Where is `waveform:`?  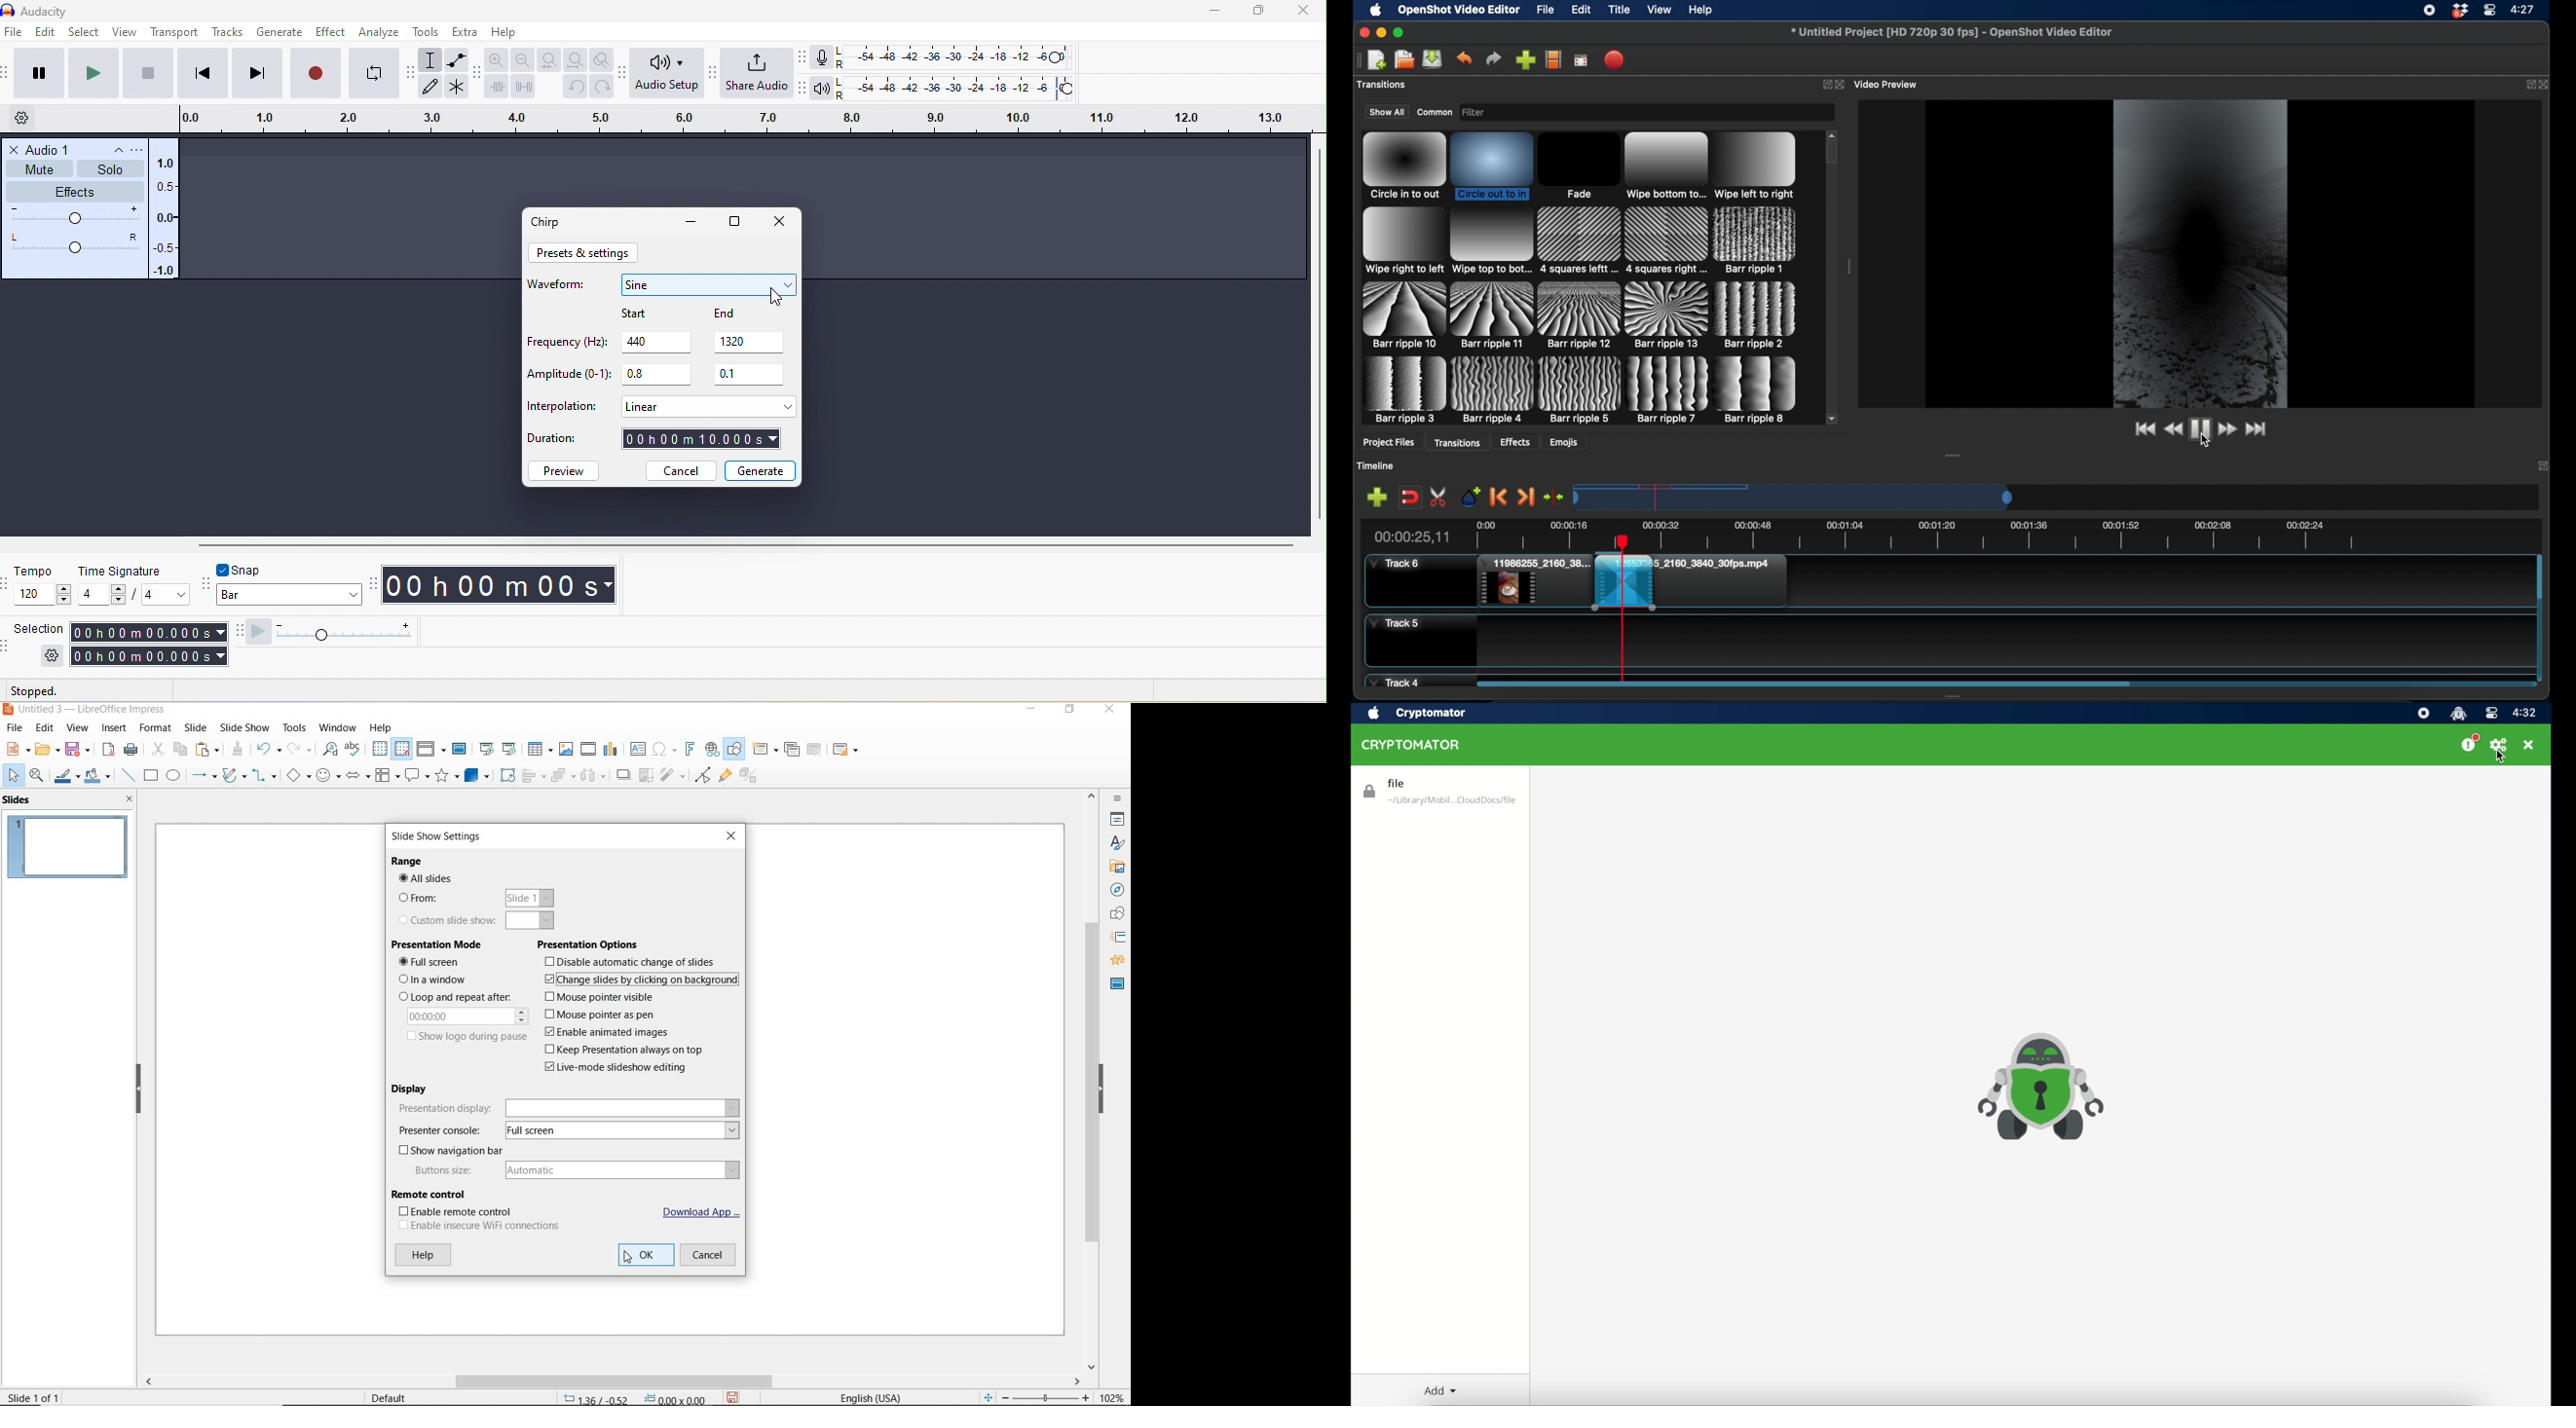 waveform: is located at coordinates (561, 289).